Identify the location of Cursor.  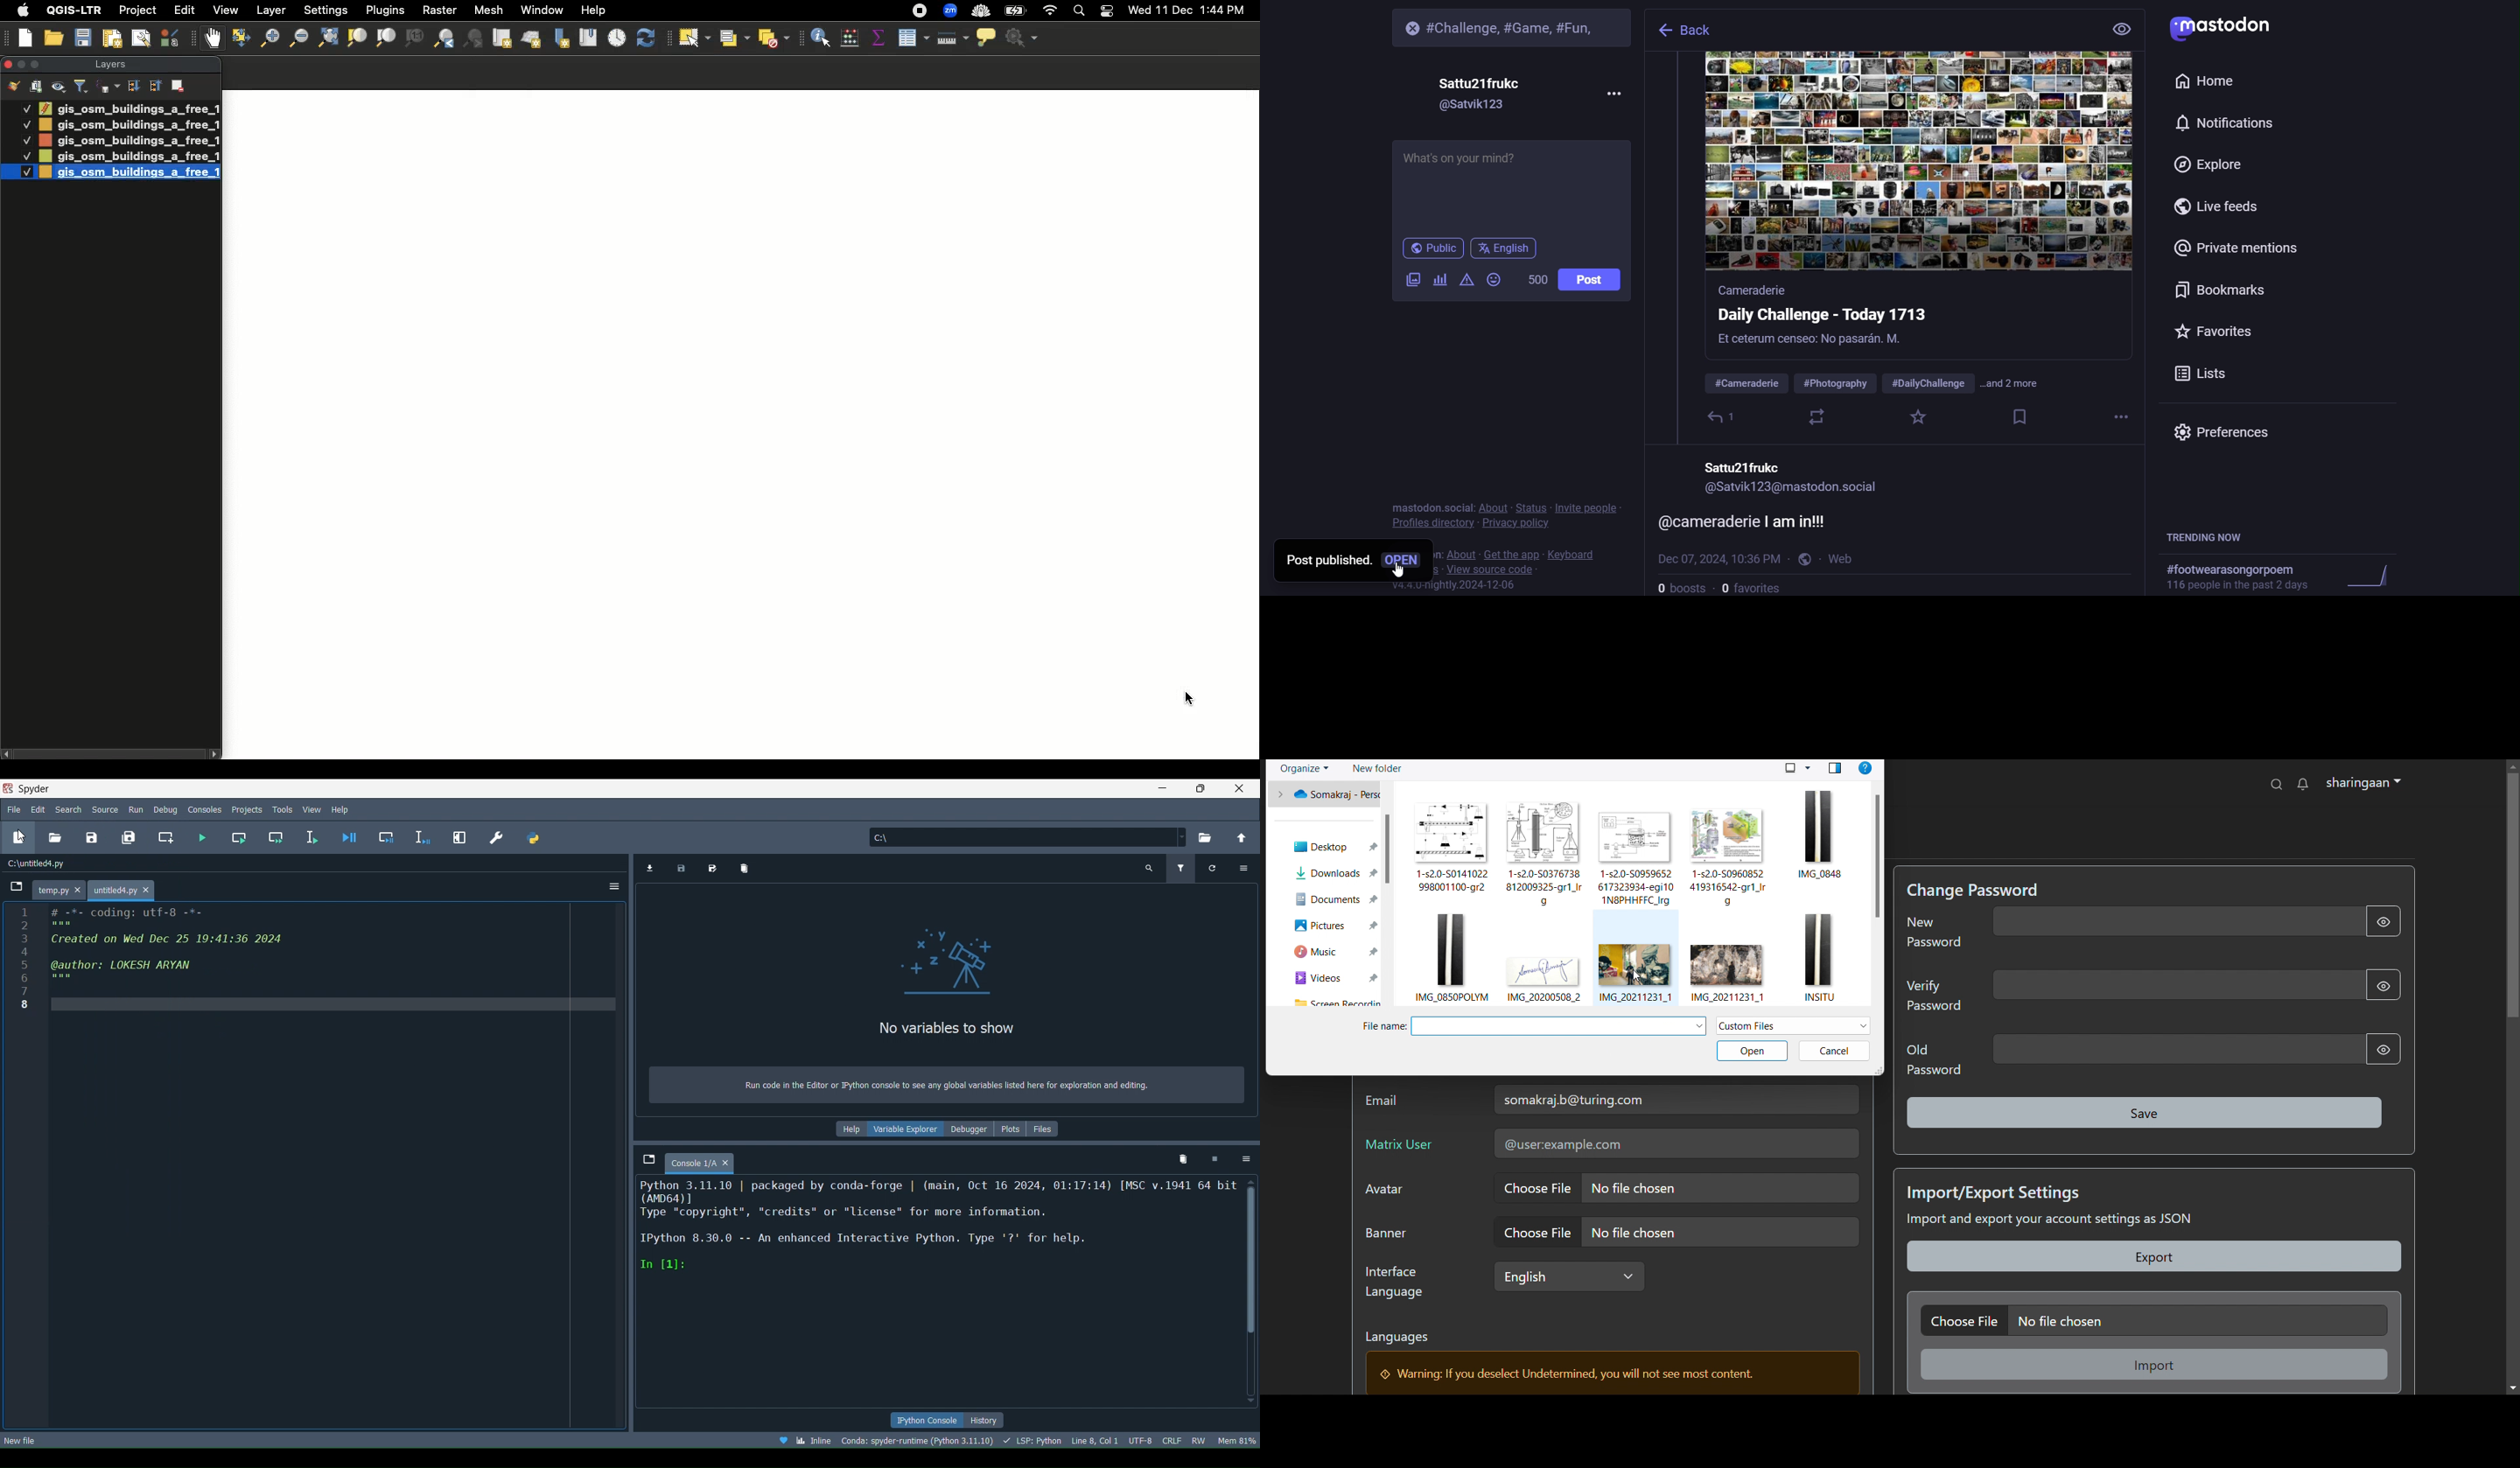
(1536, 1192).